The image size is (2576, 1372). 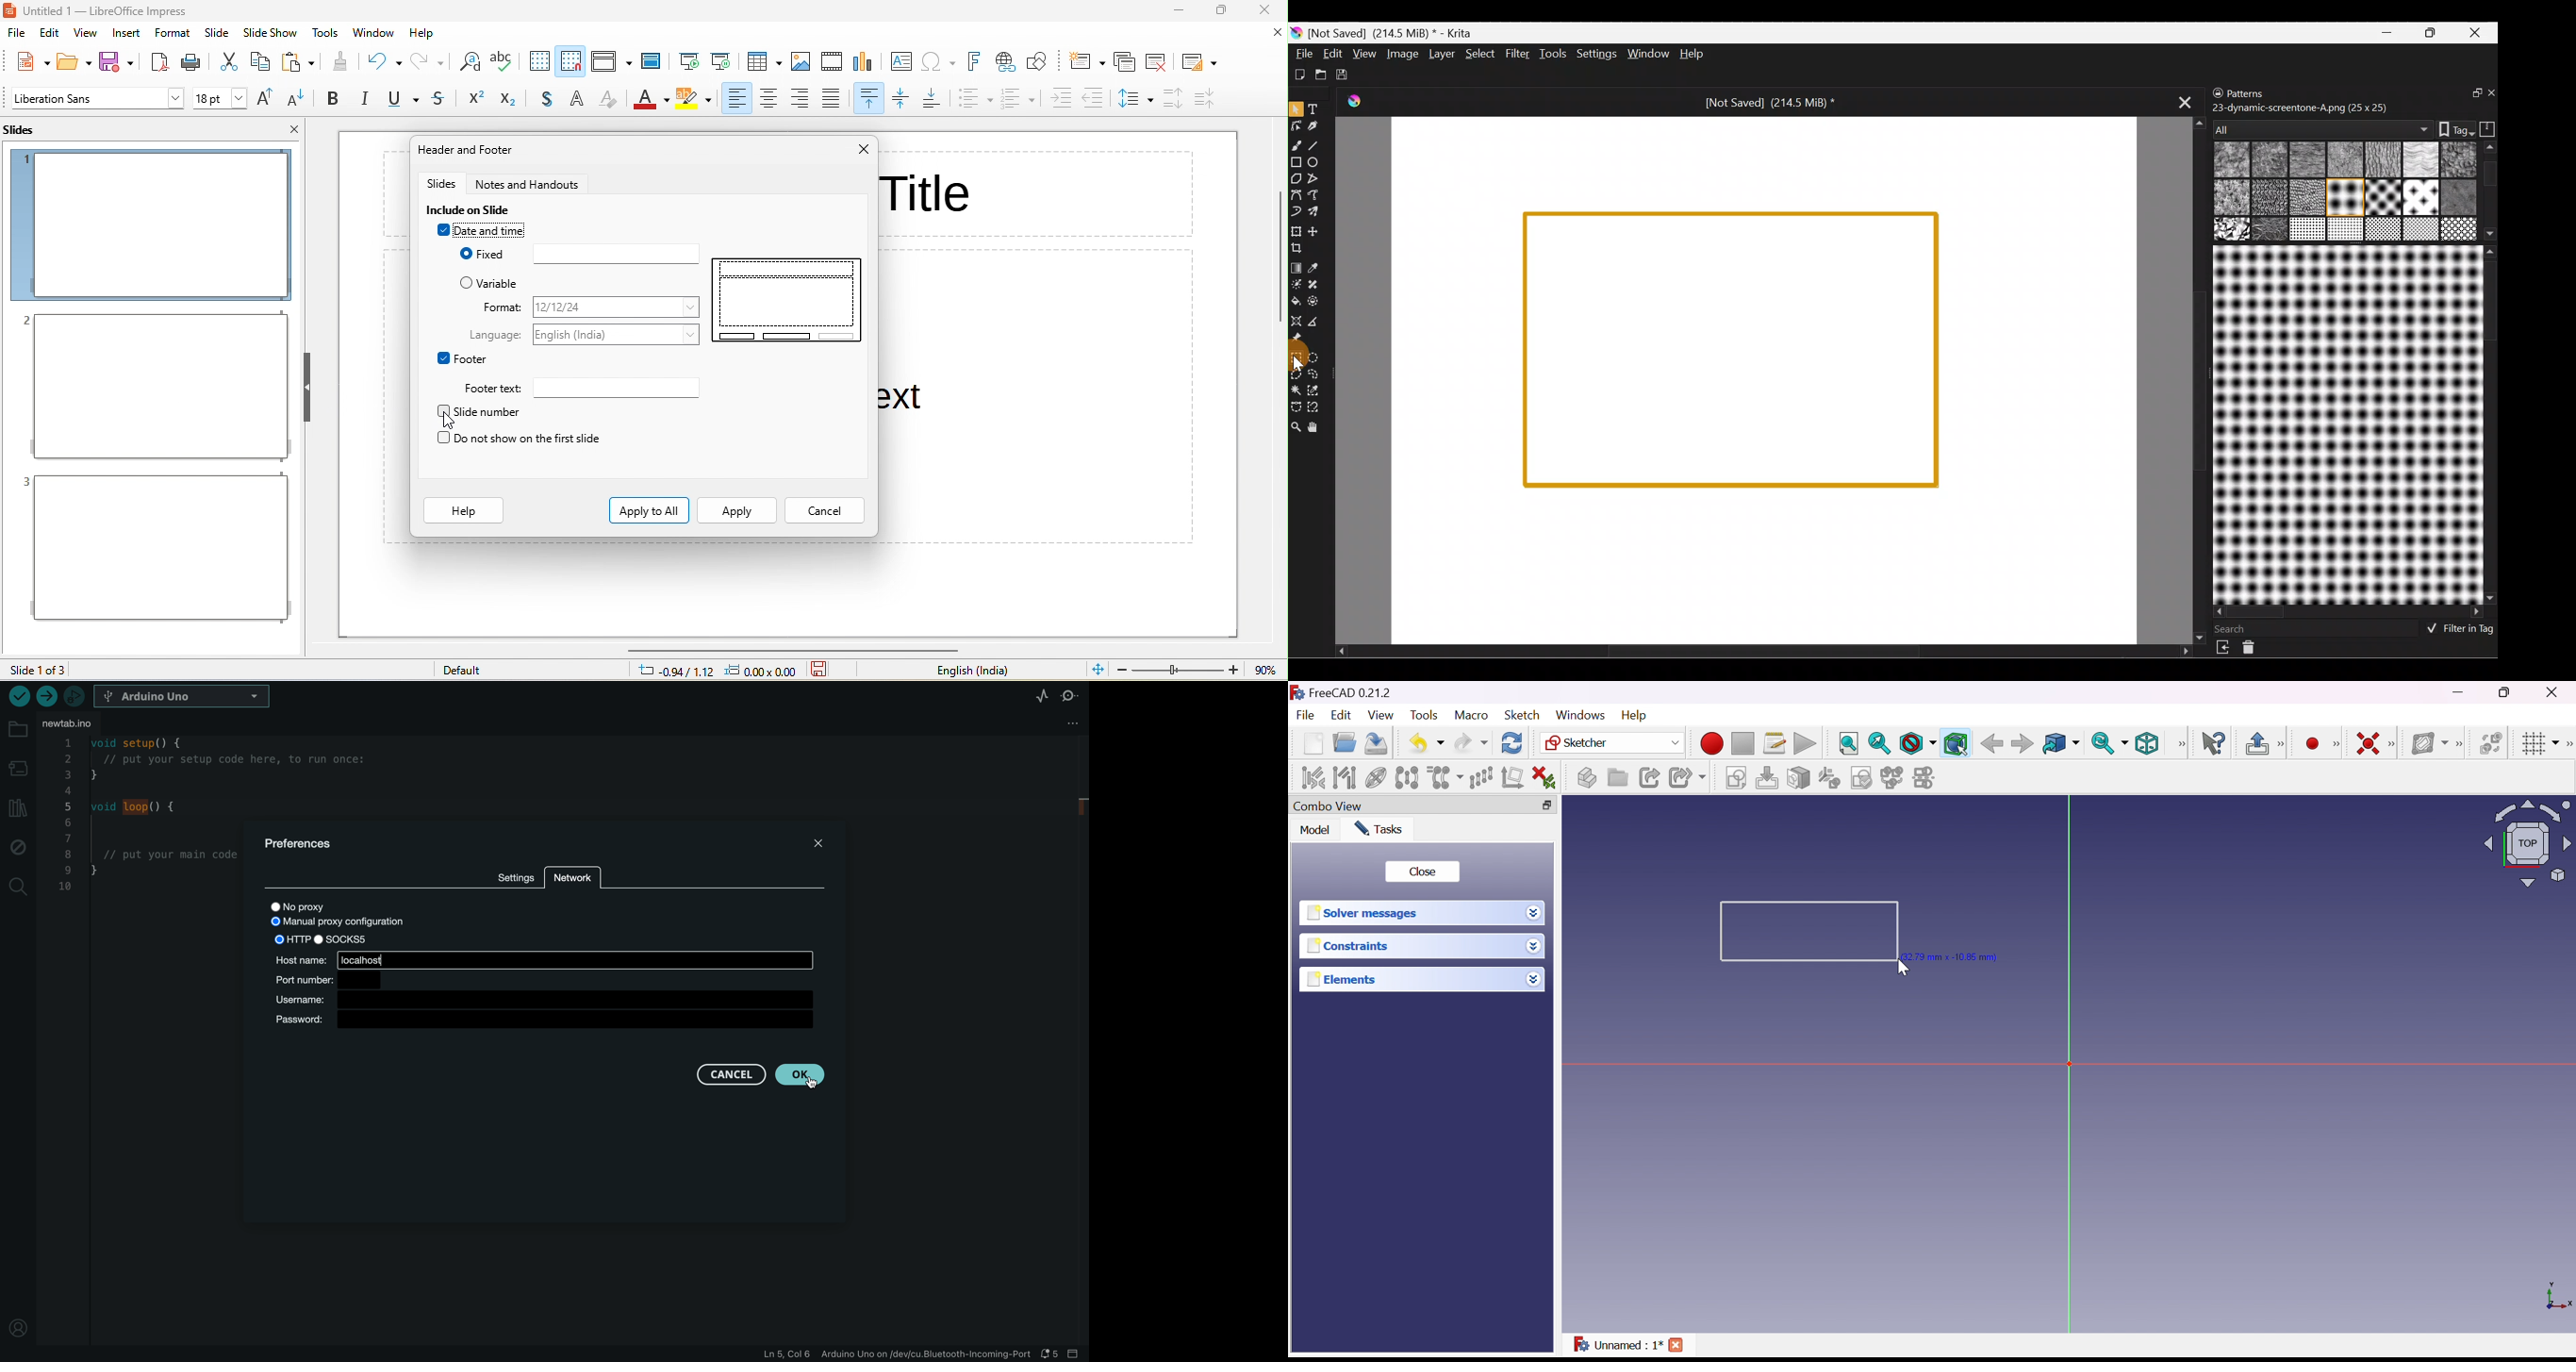 What do you see at coordinates (769, 99) in the screenshot?
I see `align center` at bounding box center [769, 99].